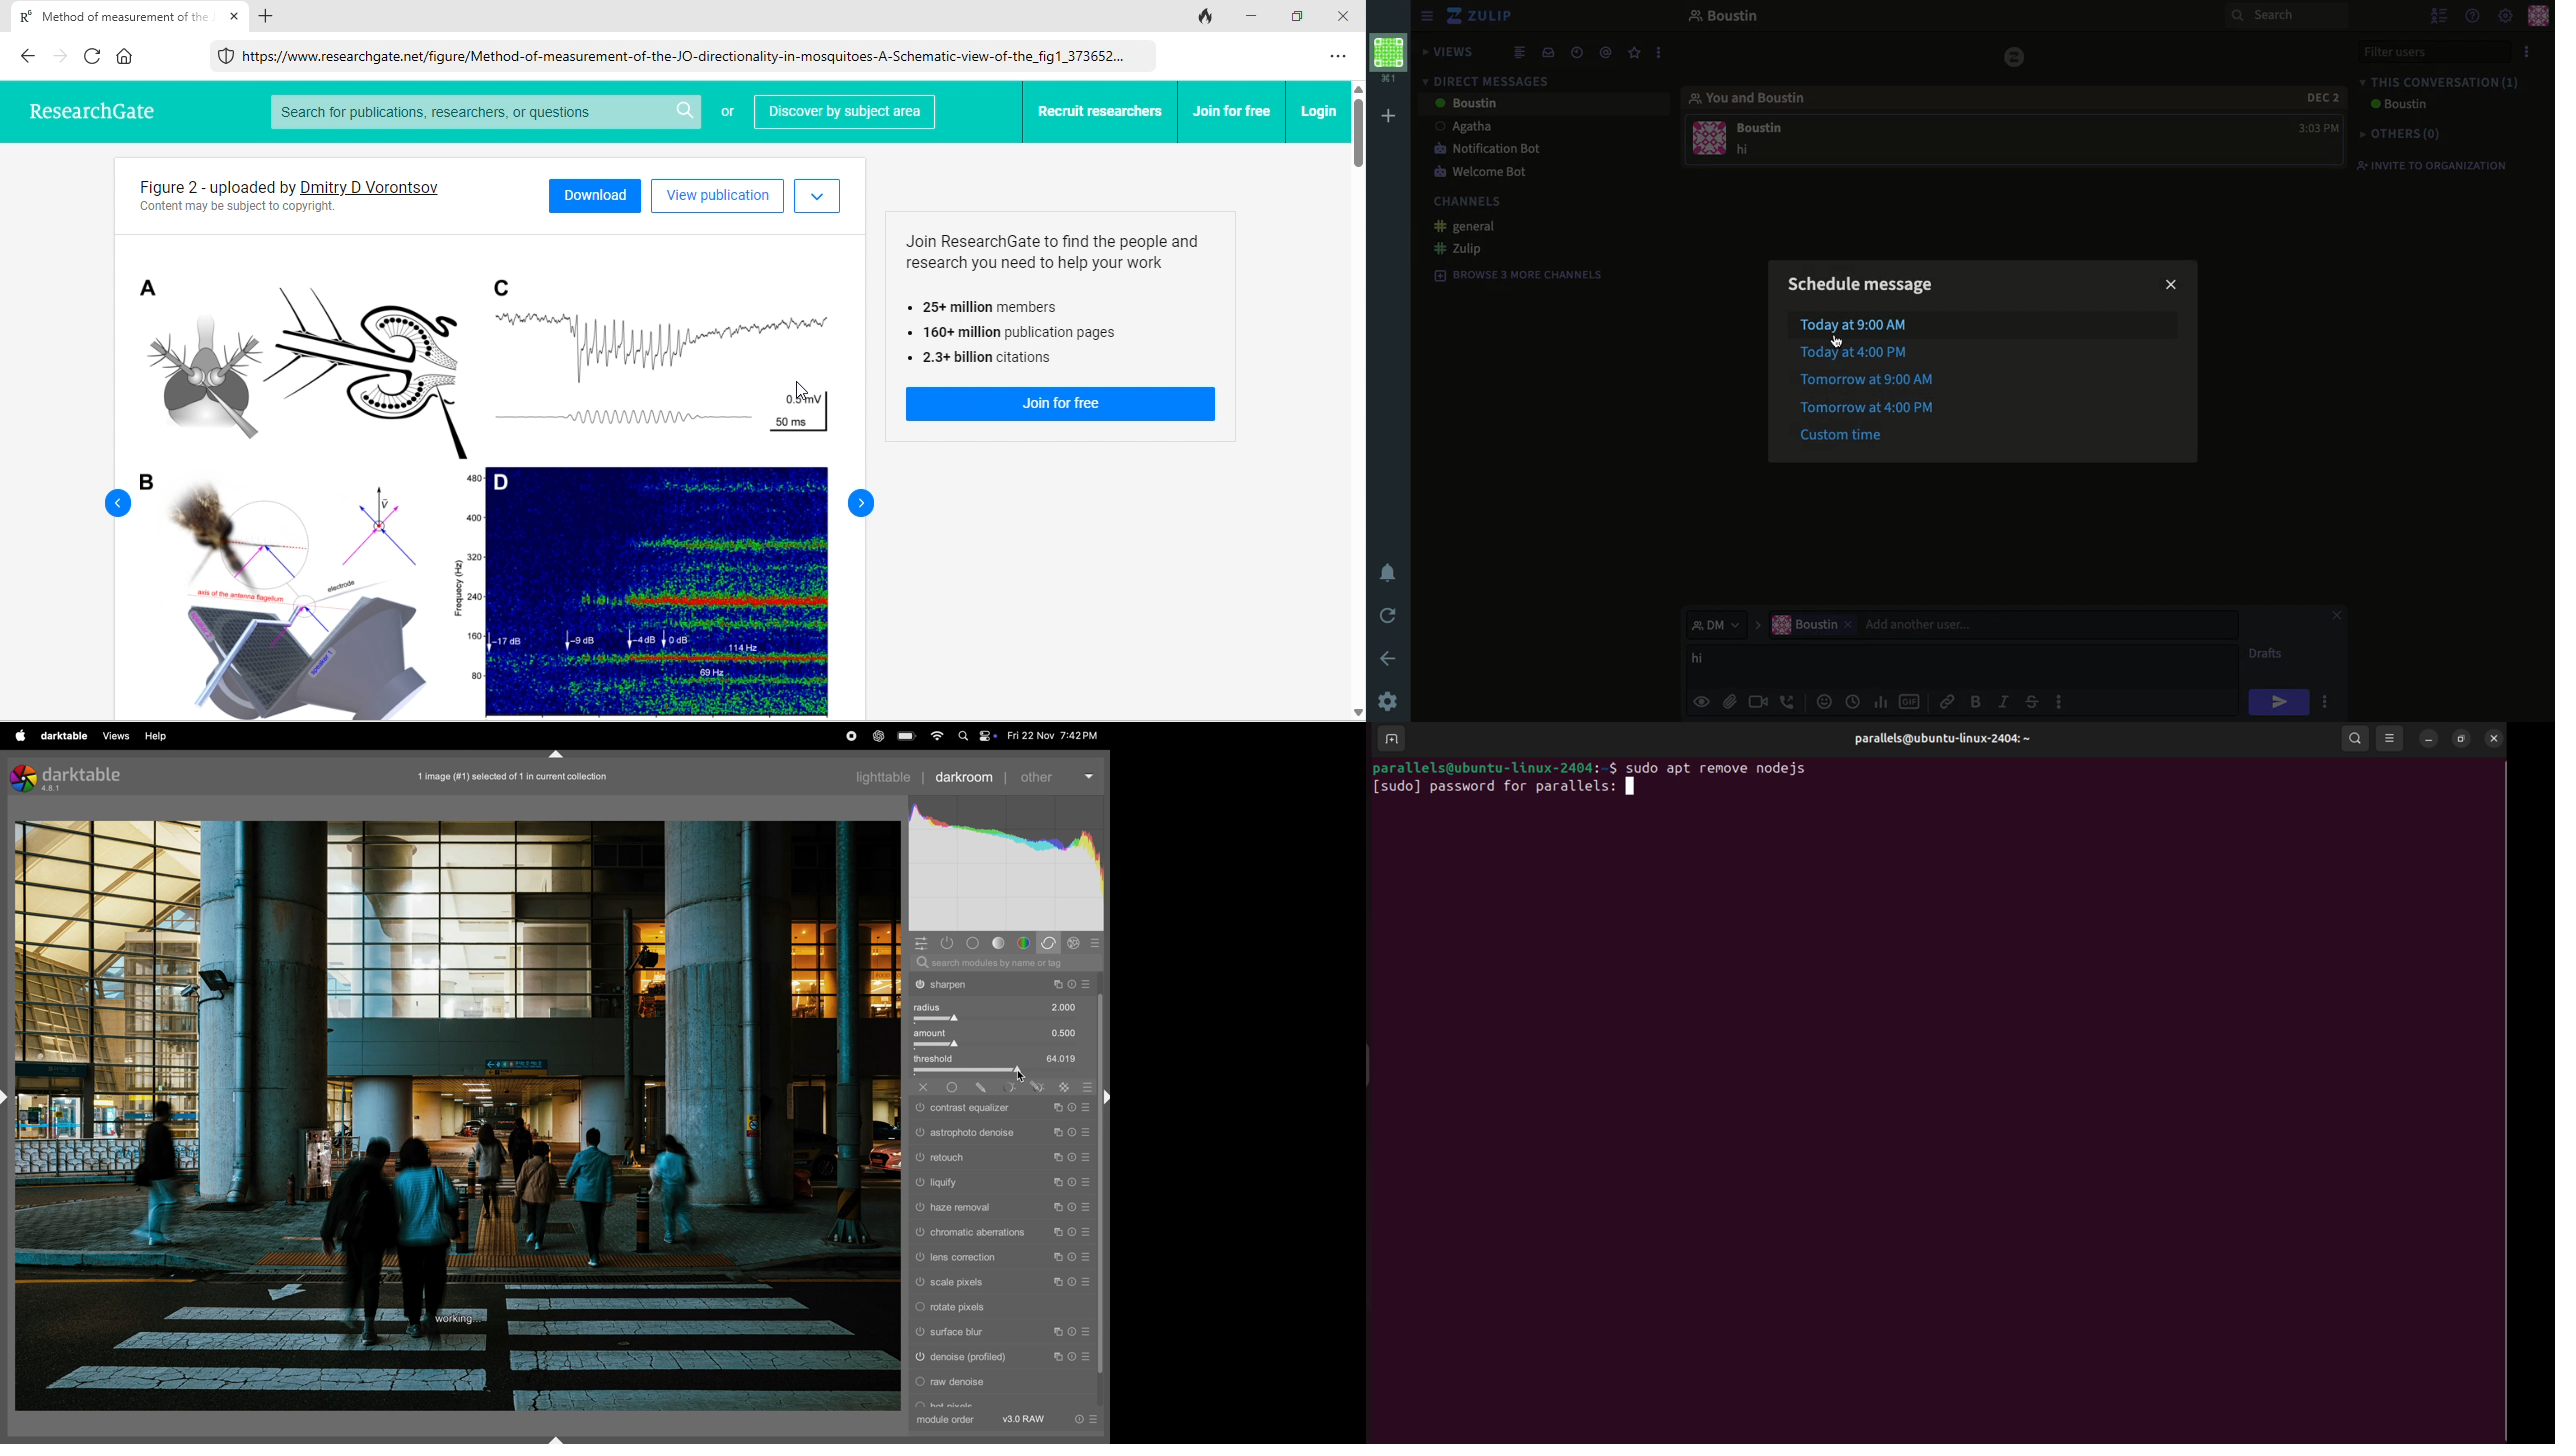  I want to click on threshold 64.019, so click(1003, 1062).